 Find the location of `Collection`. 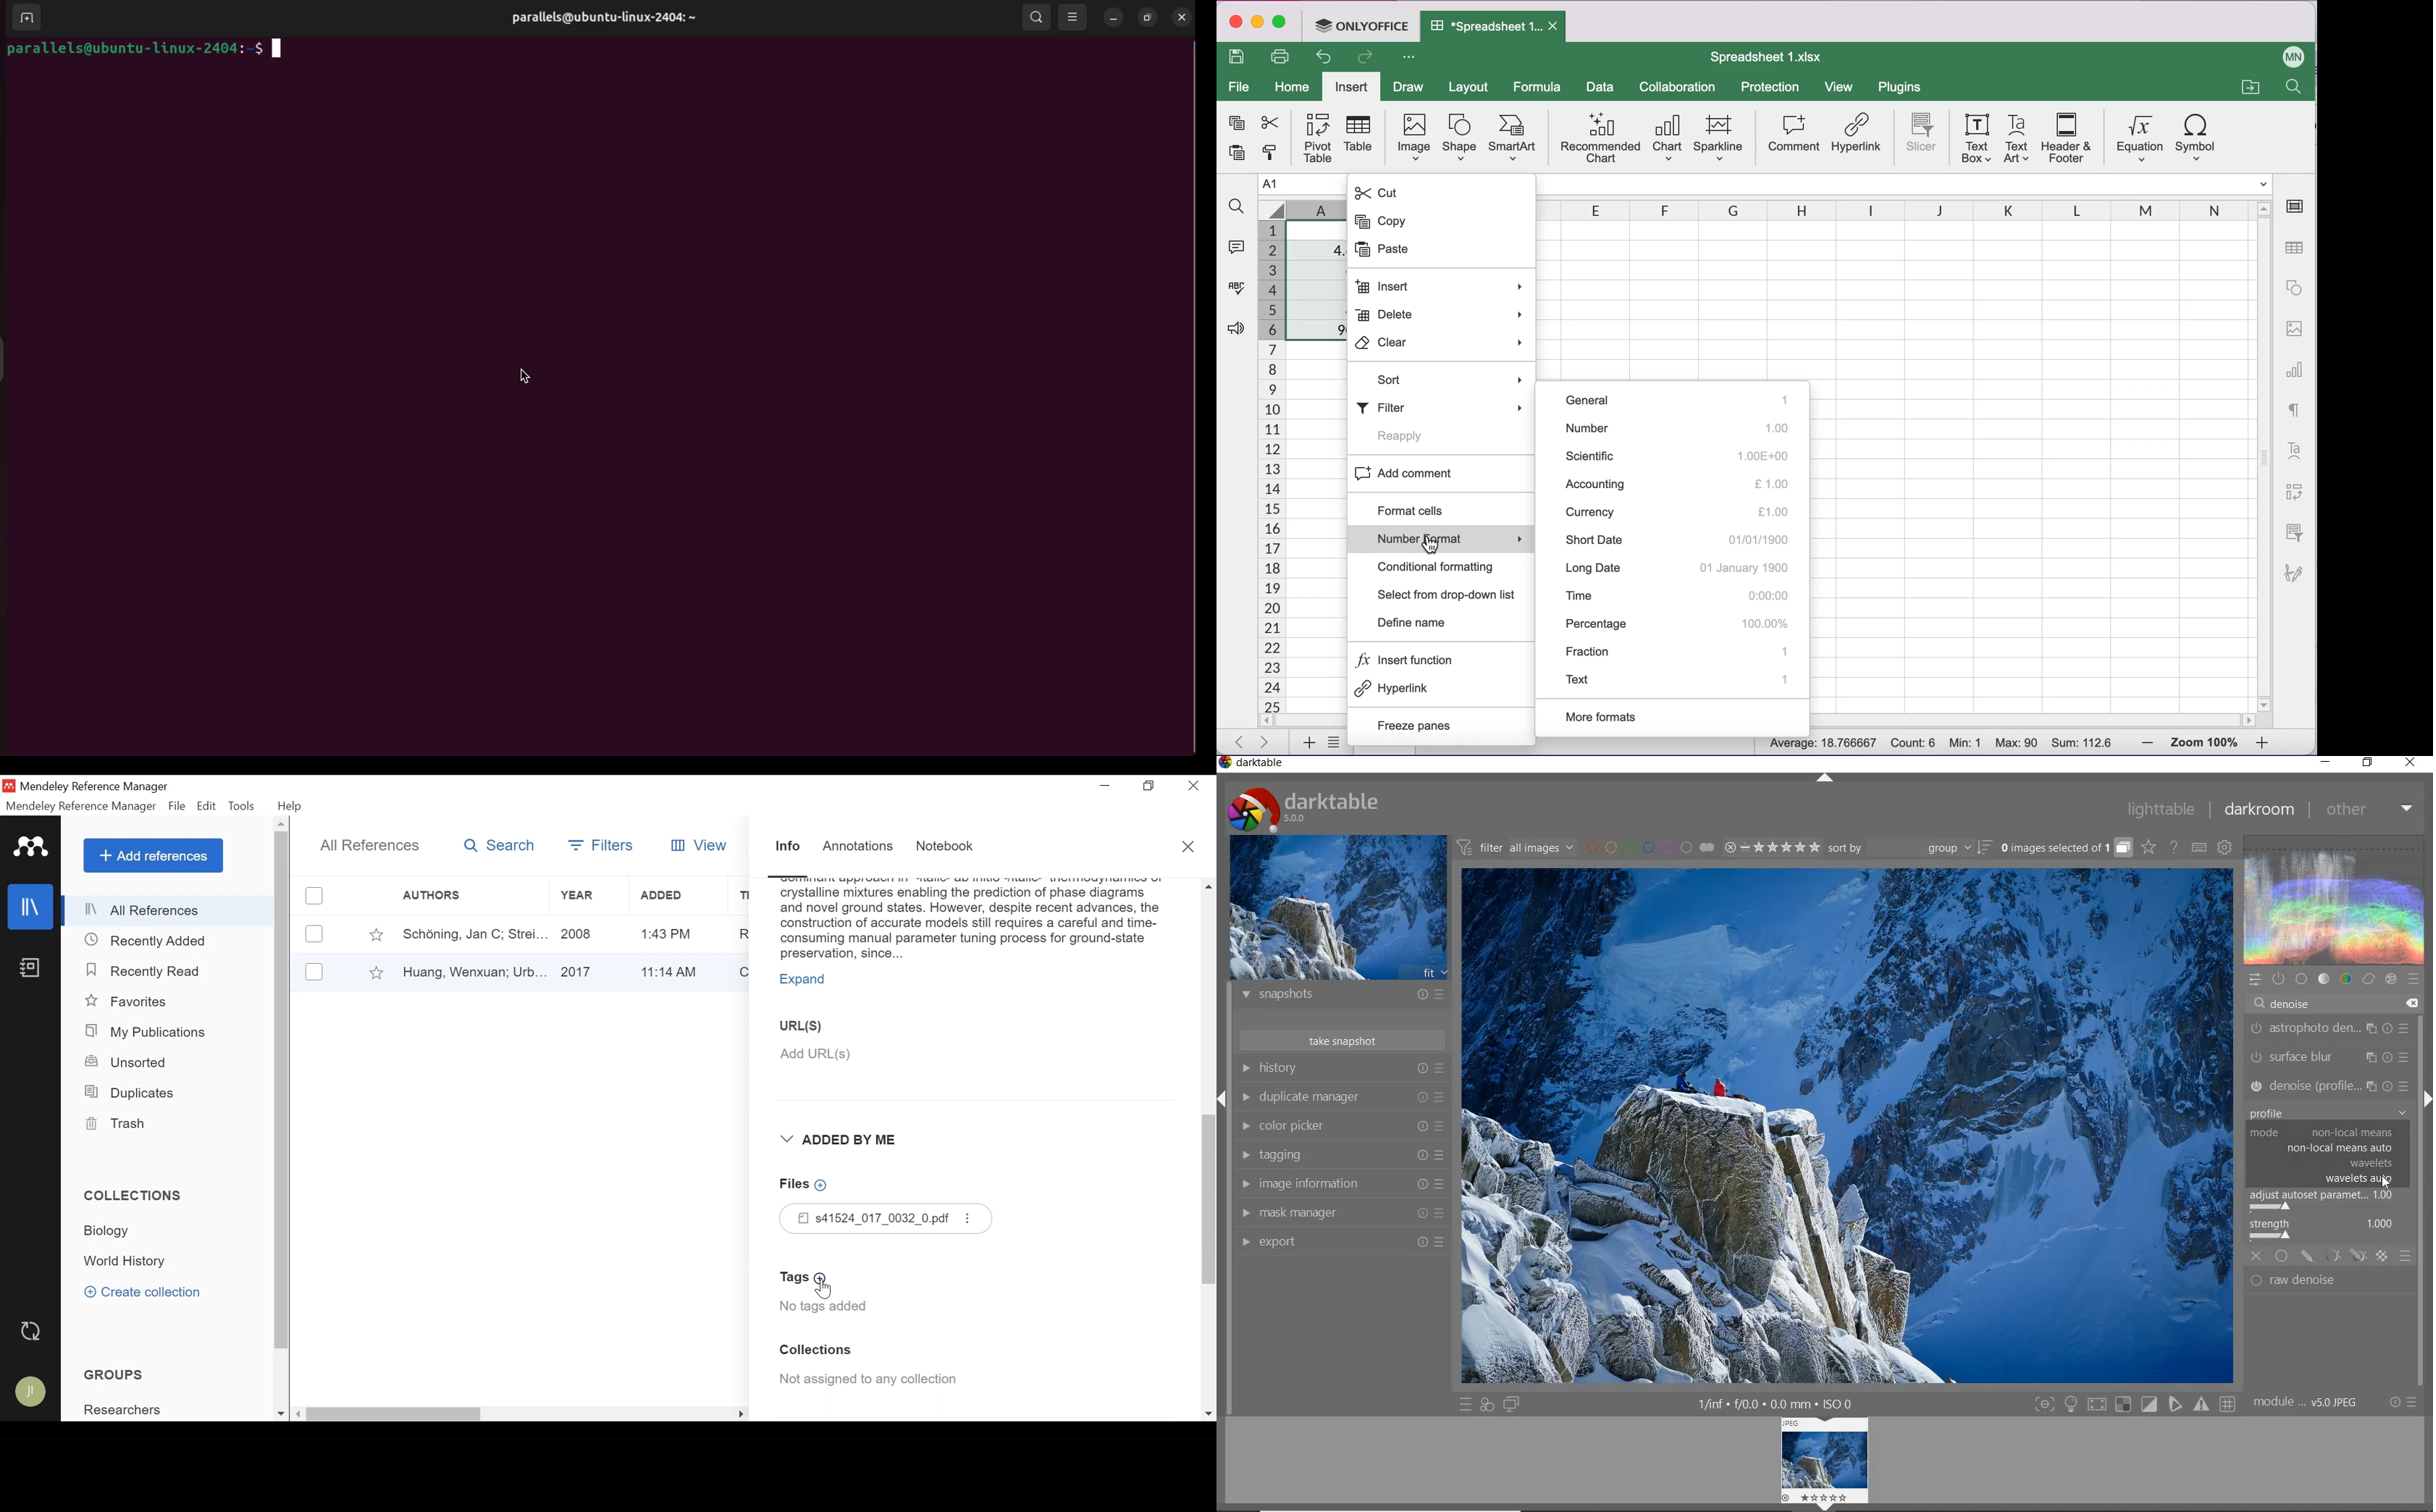

Collection is located at coordinates (818, 1350).